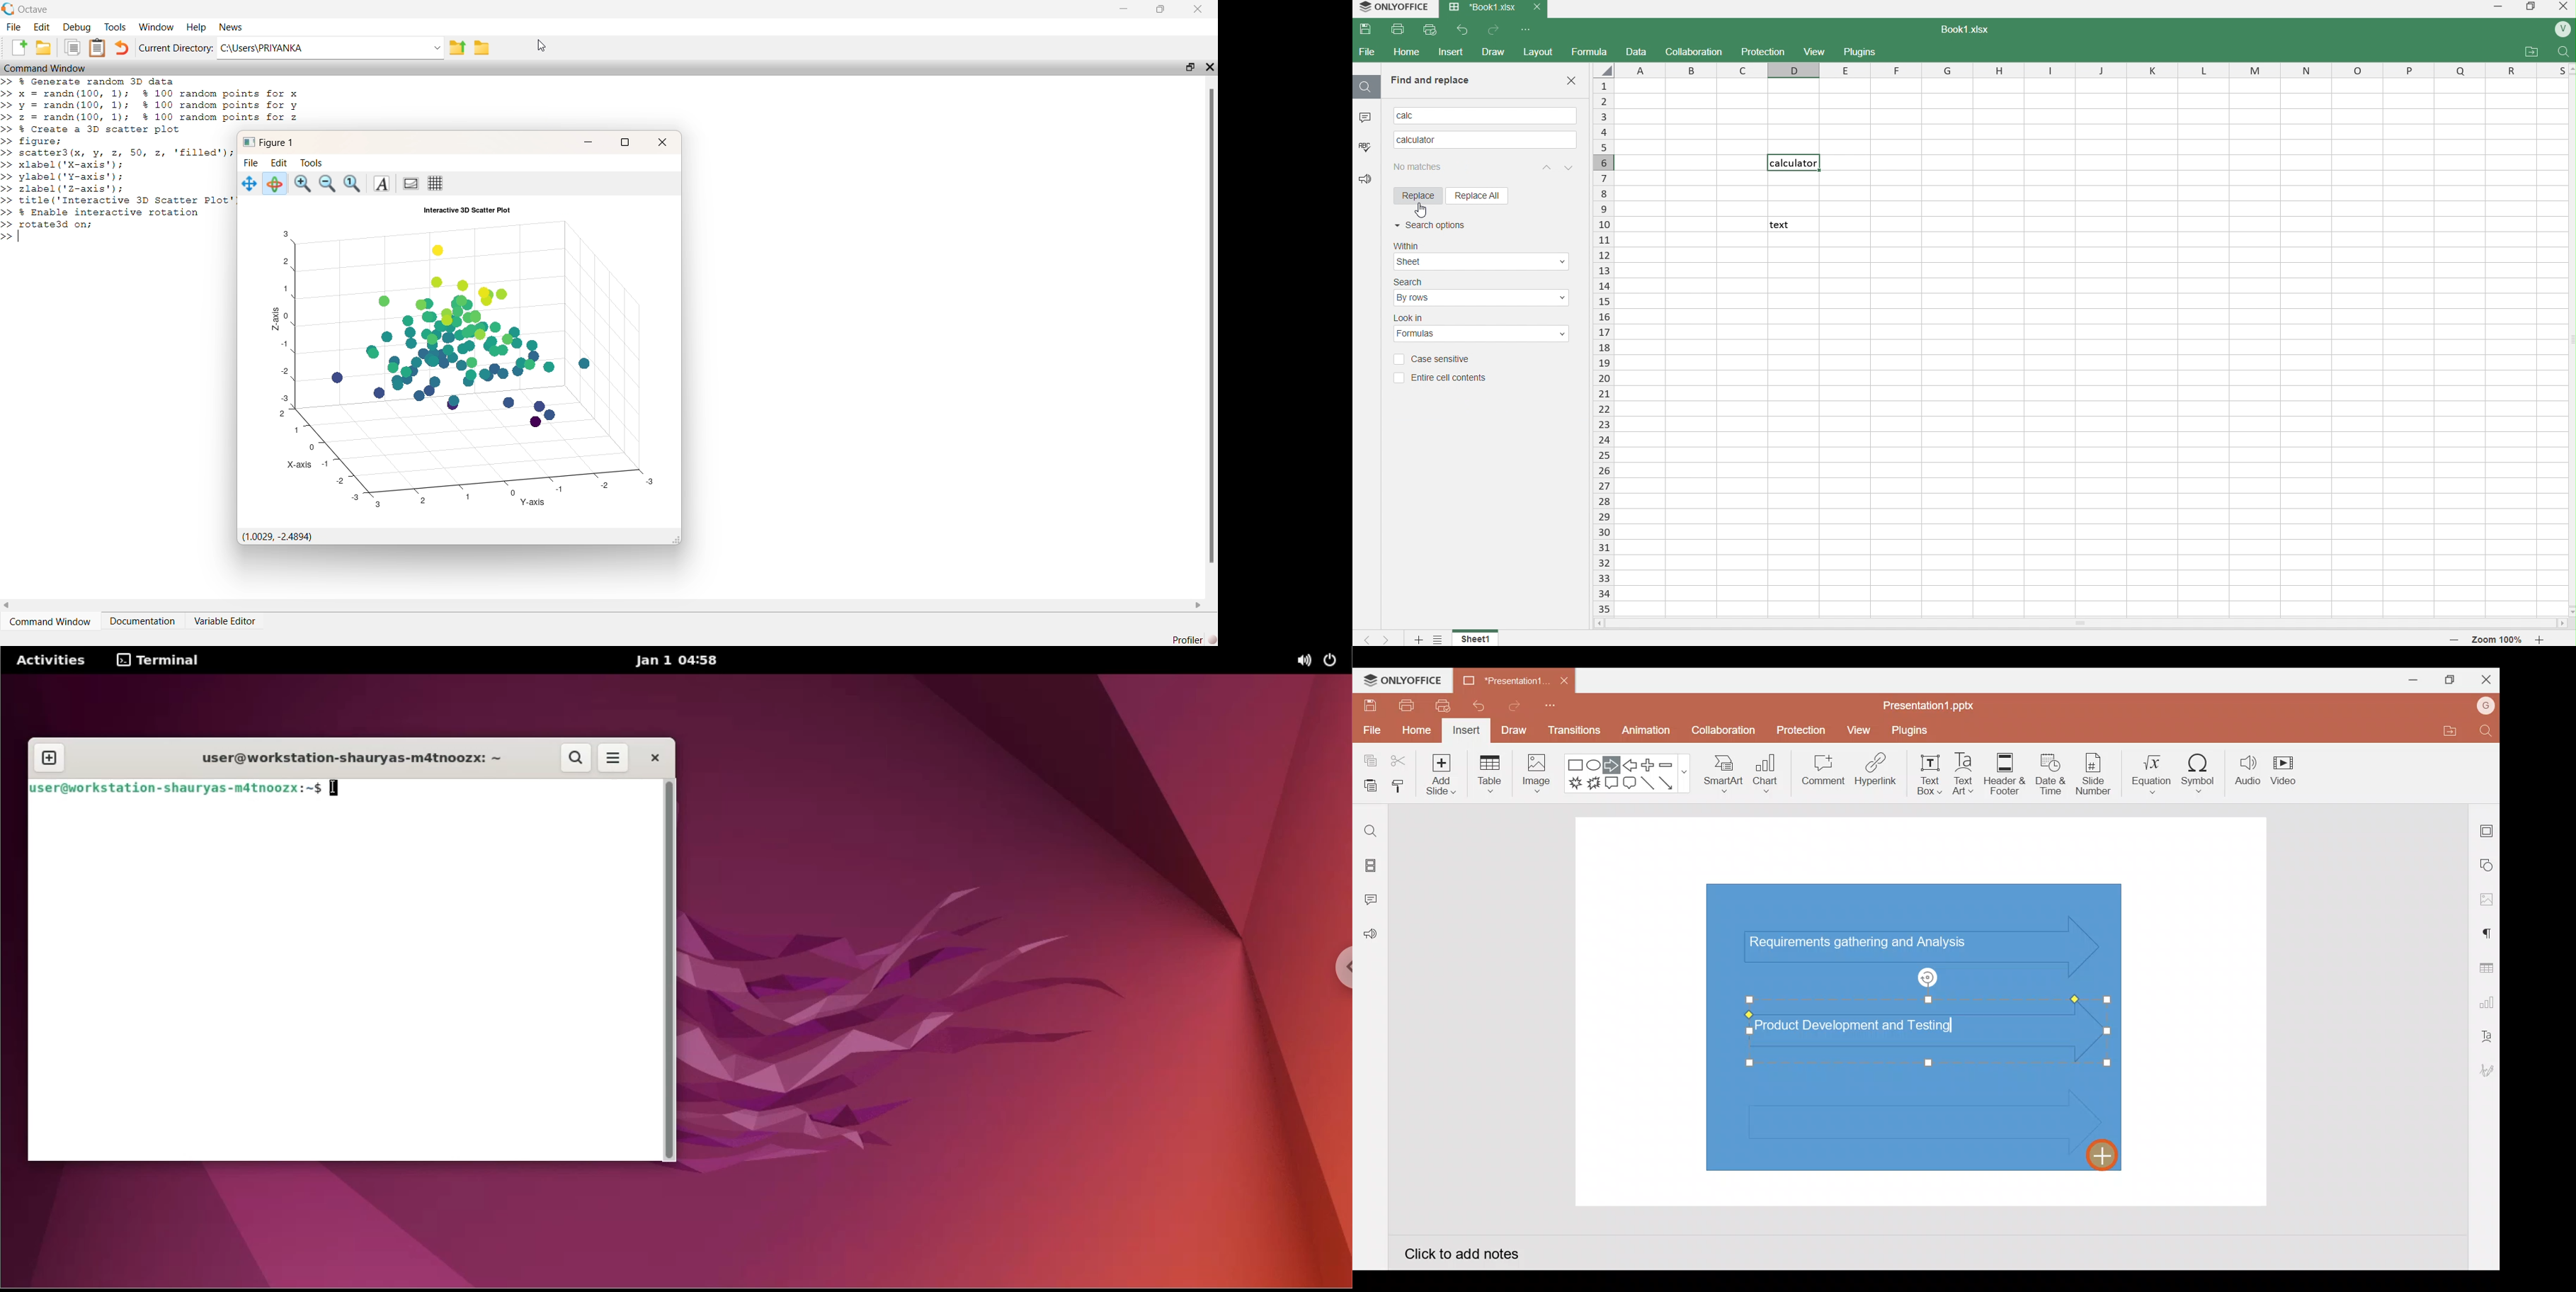 The width and height of the screenshot is (2576, 1316). I want to click on print, so click(1401, 29).